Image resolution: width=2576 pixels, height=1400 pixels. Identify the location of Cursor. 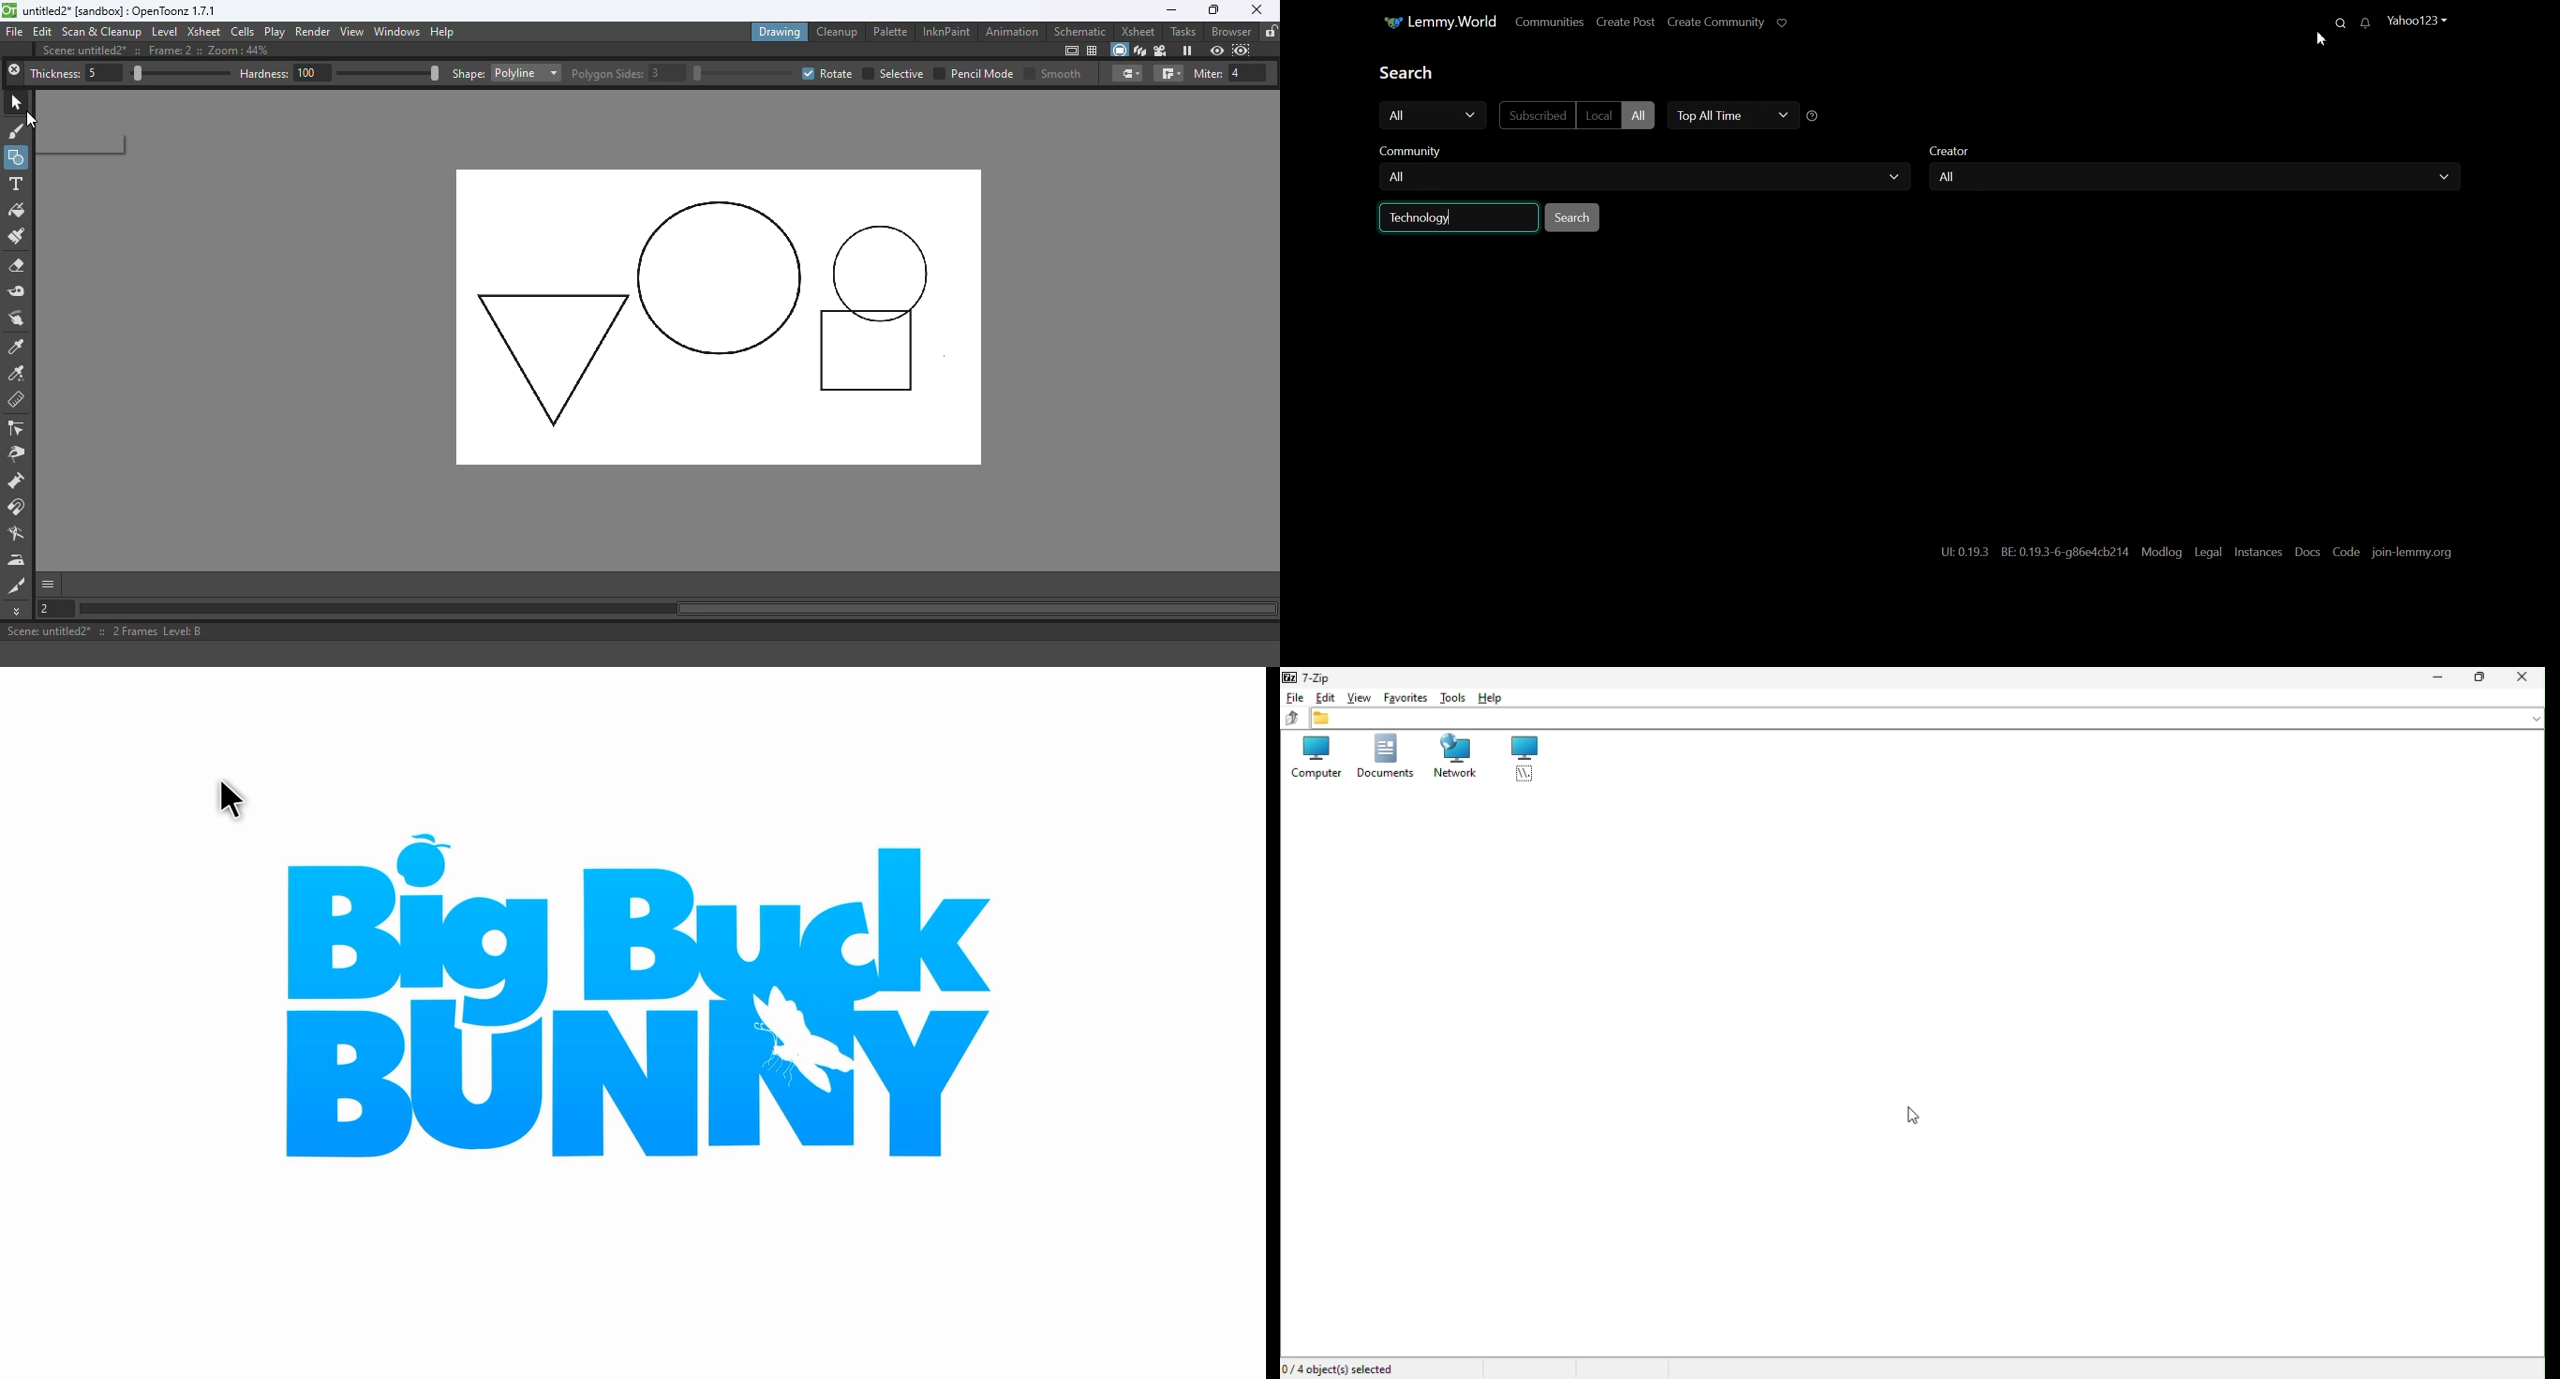
(2320, 40).